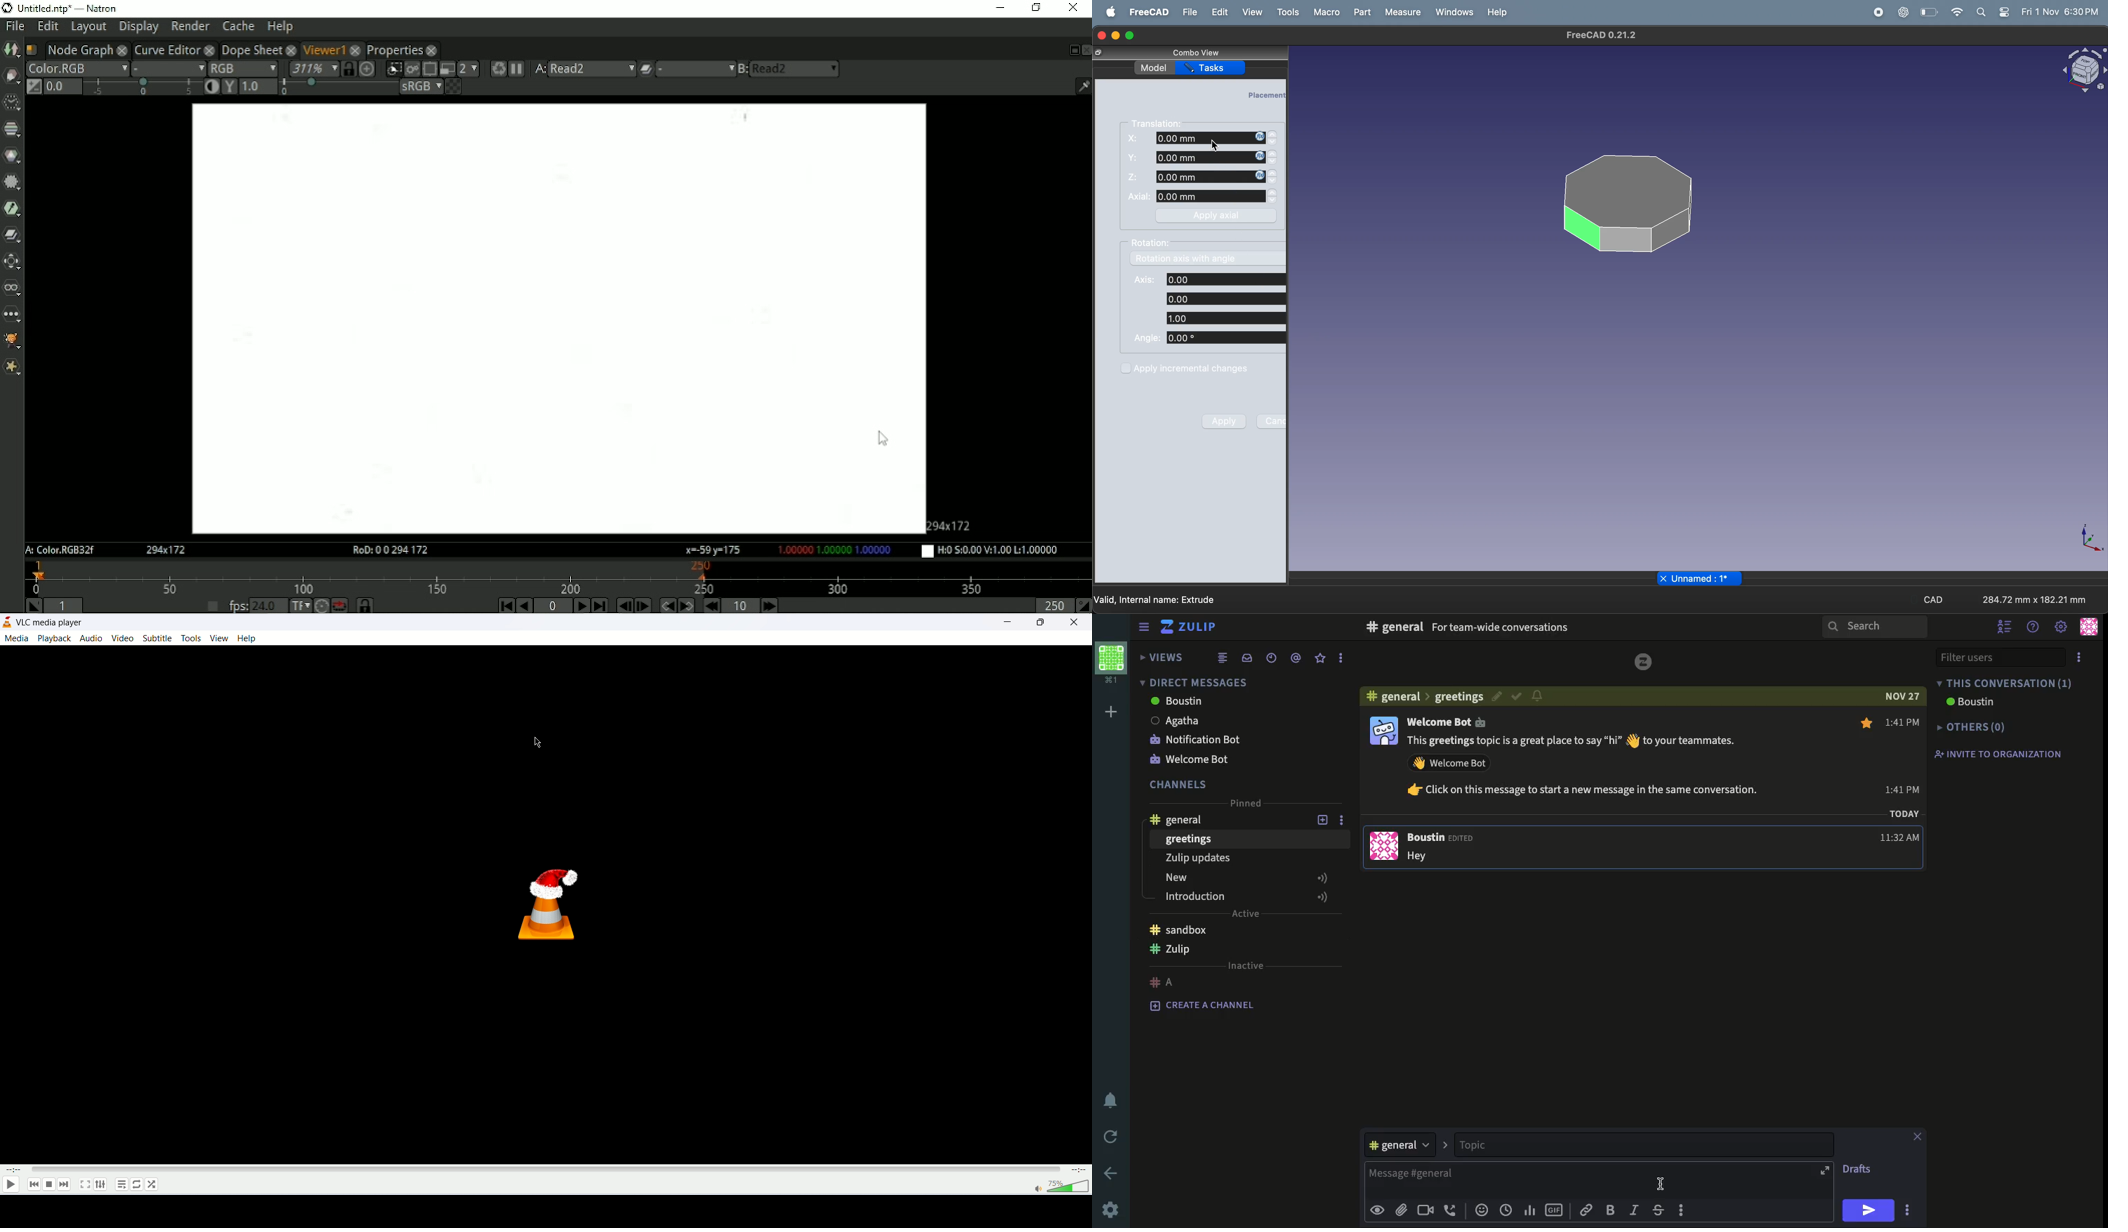  What do you see at coordinates (1384, 787) in the screenshot?
I see `user profile` at bounding box center [1384, 787].